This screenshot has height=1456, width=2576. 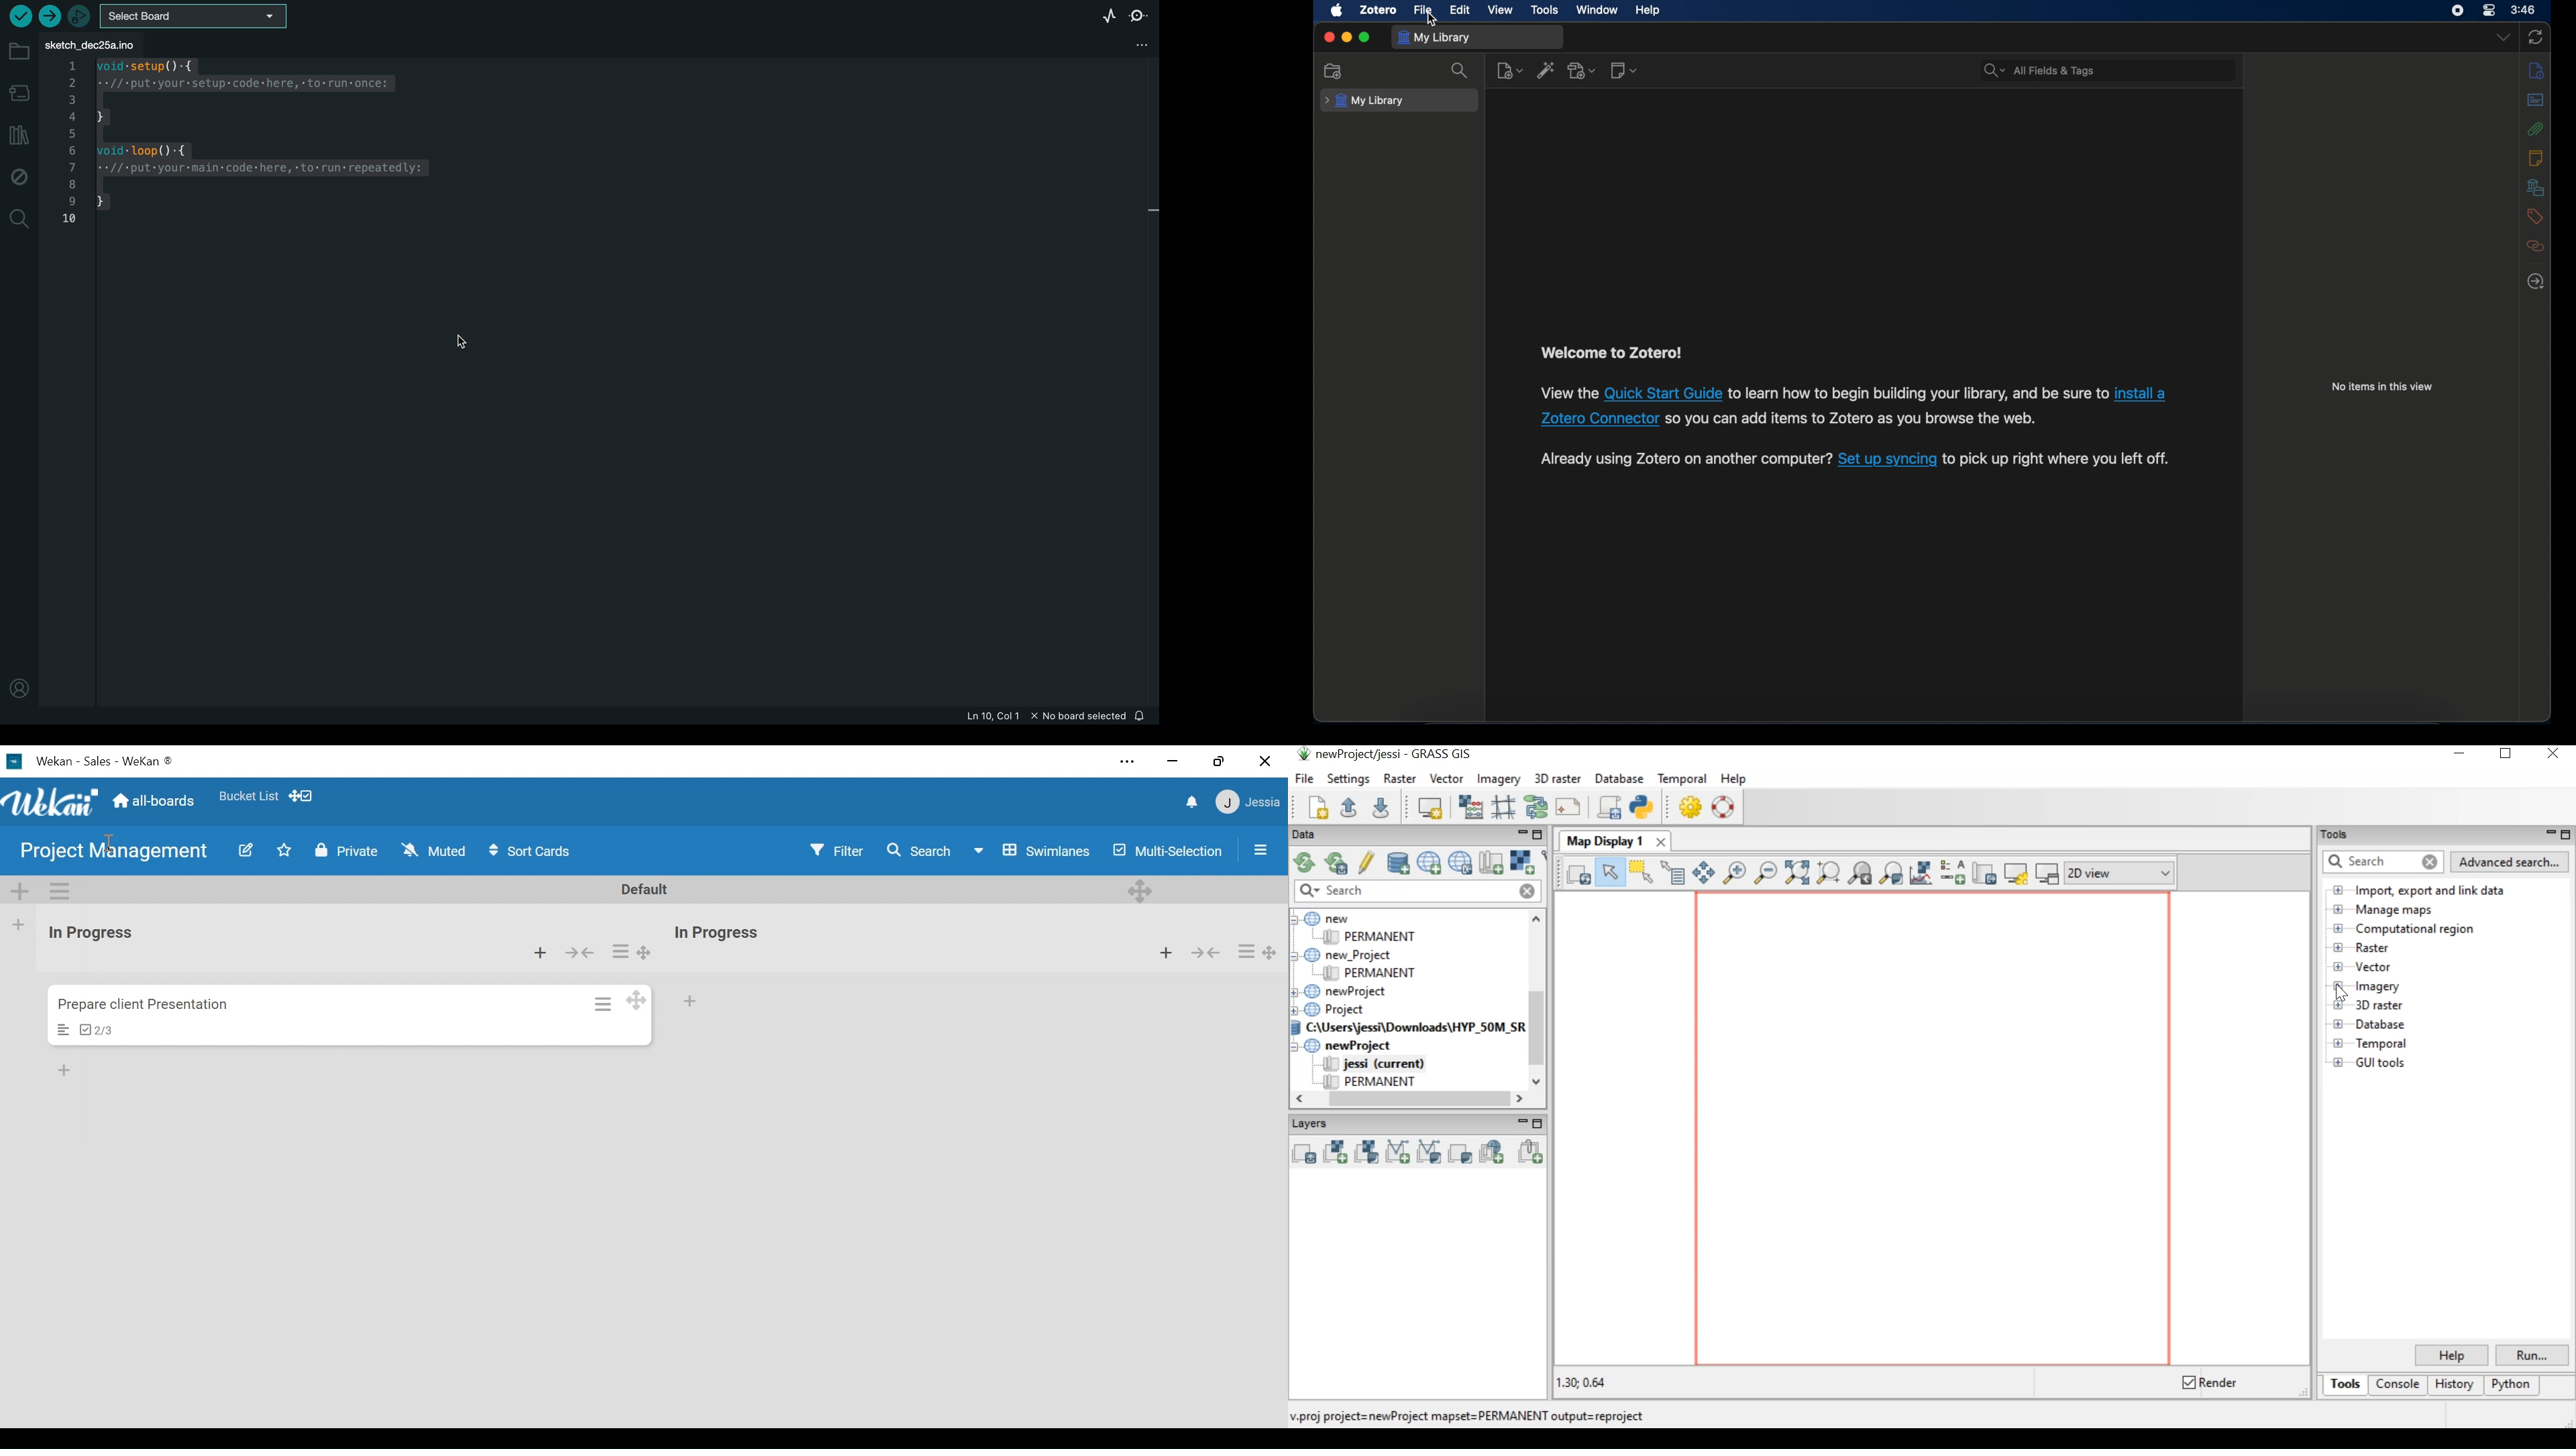 I want to click on new collection, so click(x=1334, y=71).